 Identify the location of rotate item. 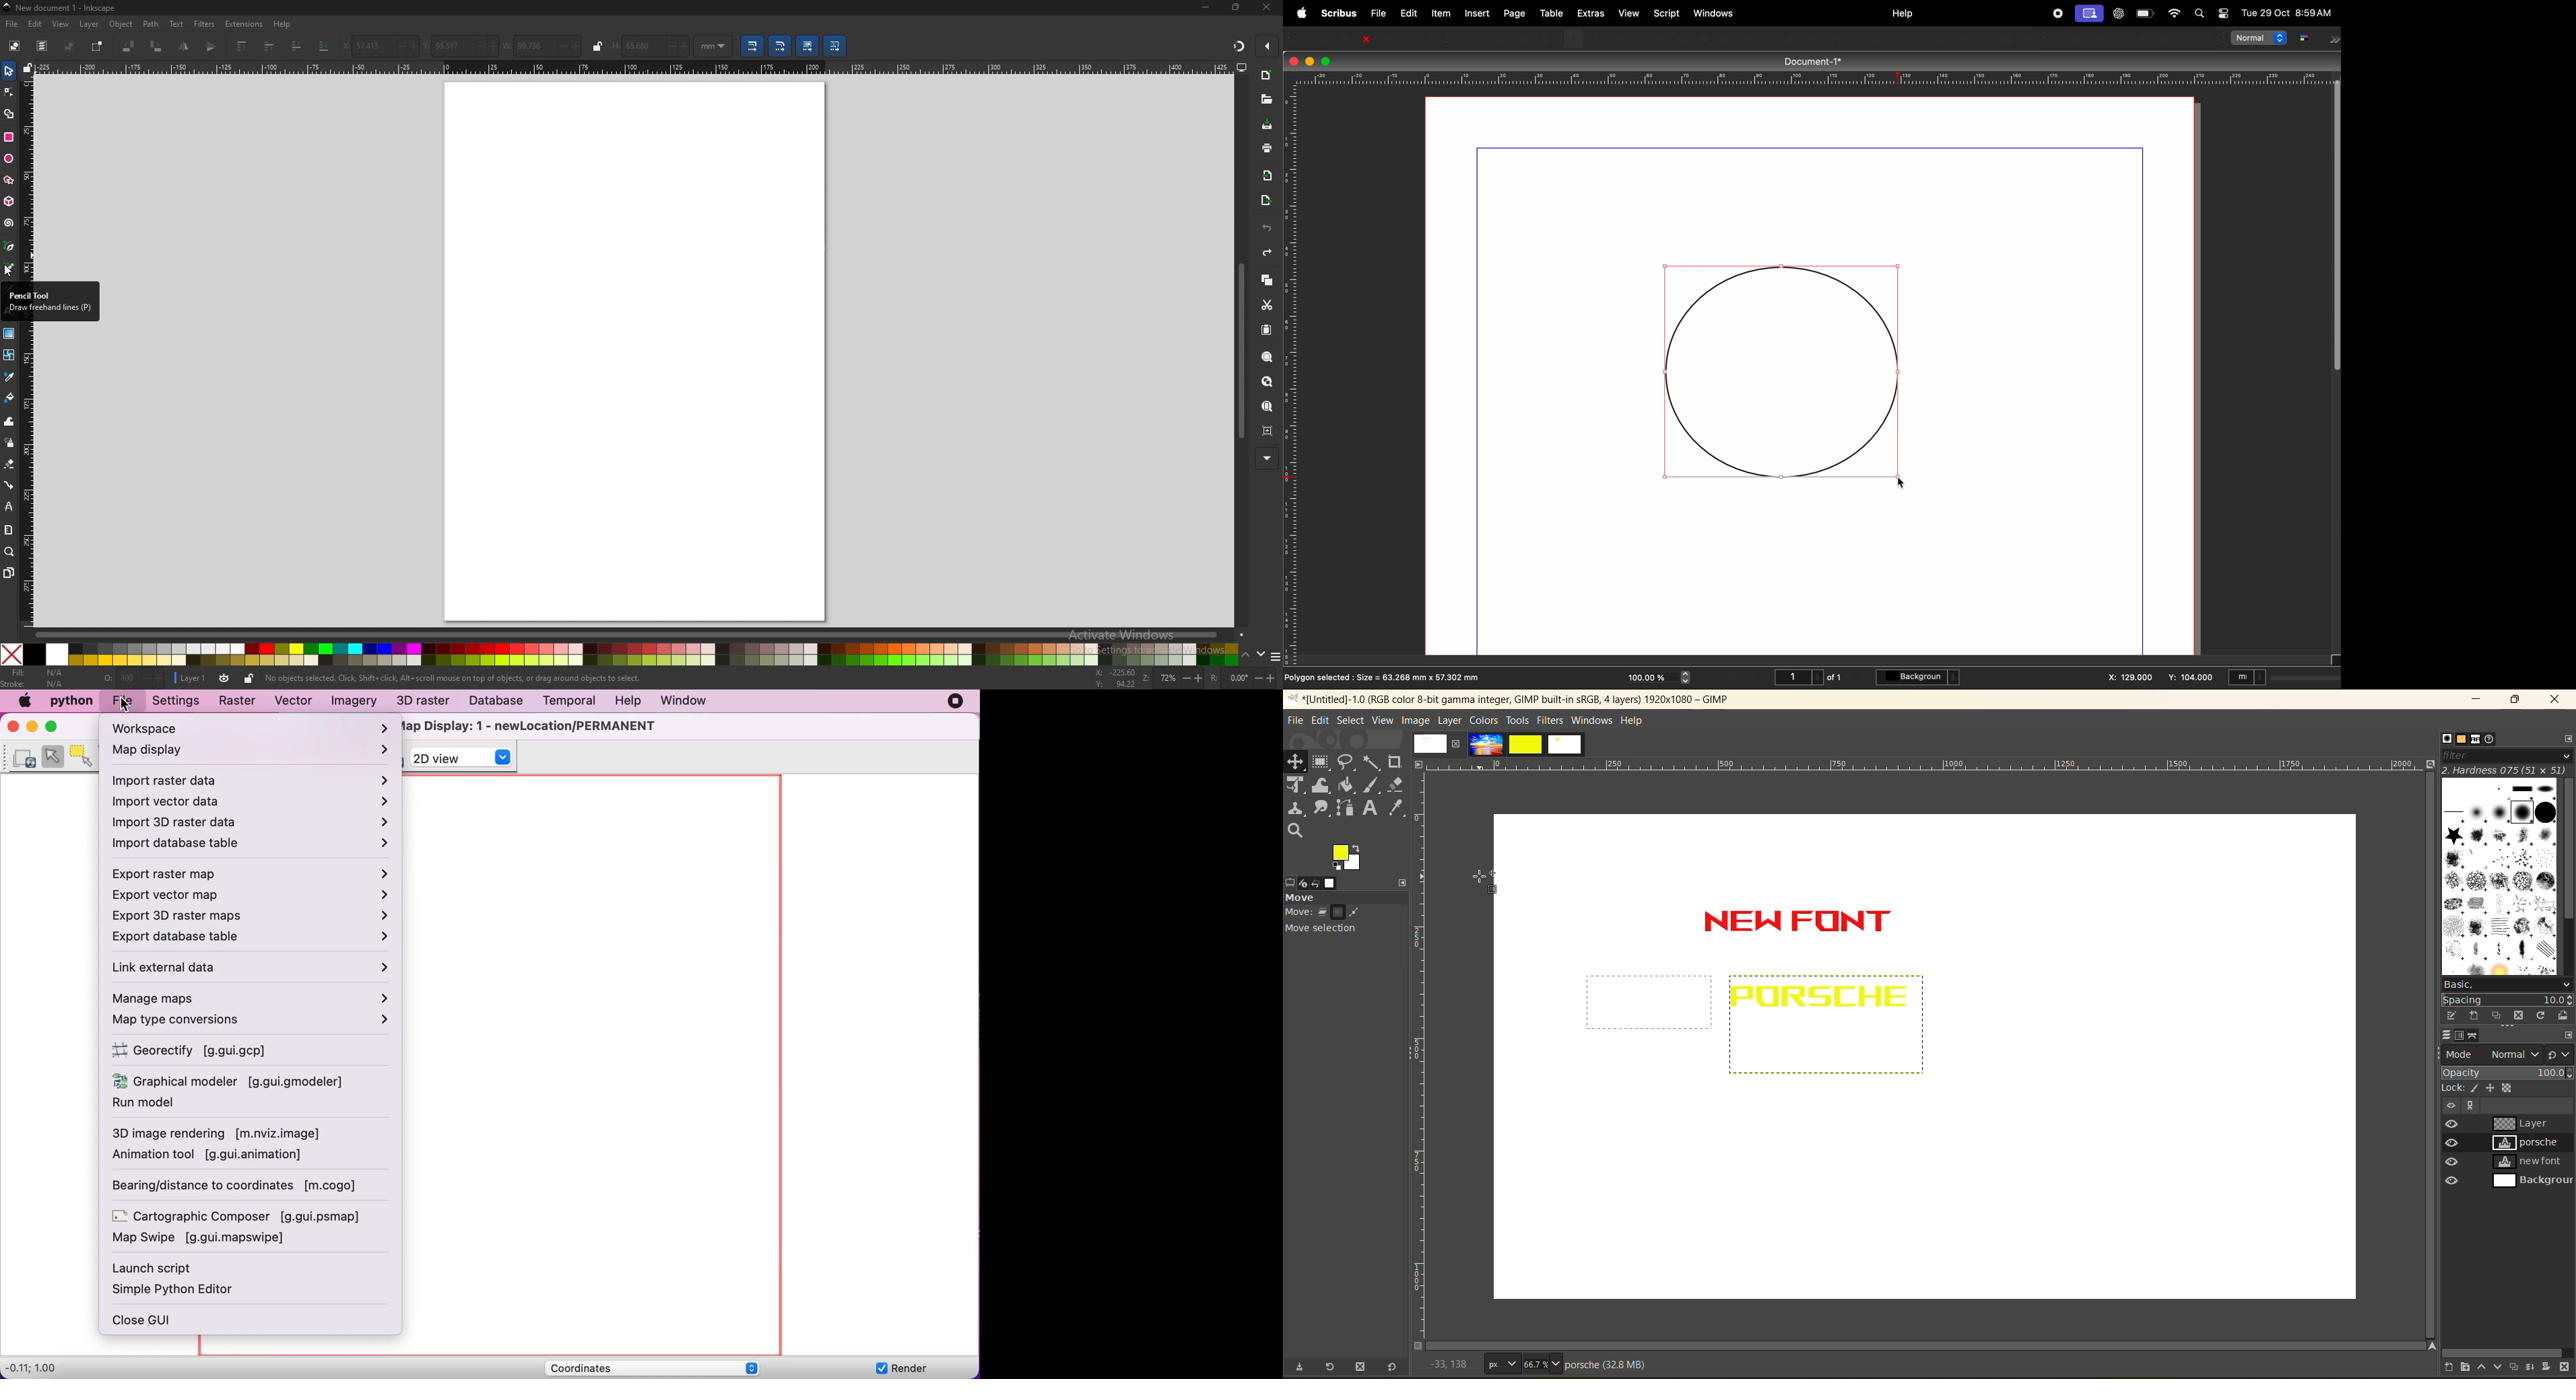
(1856, 39).